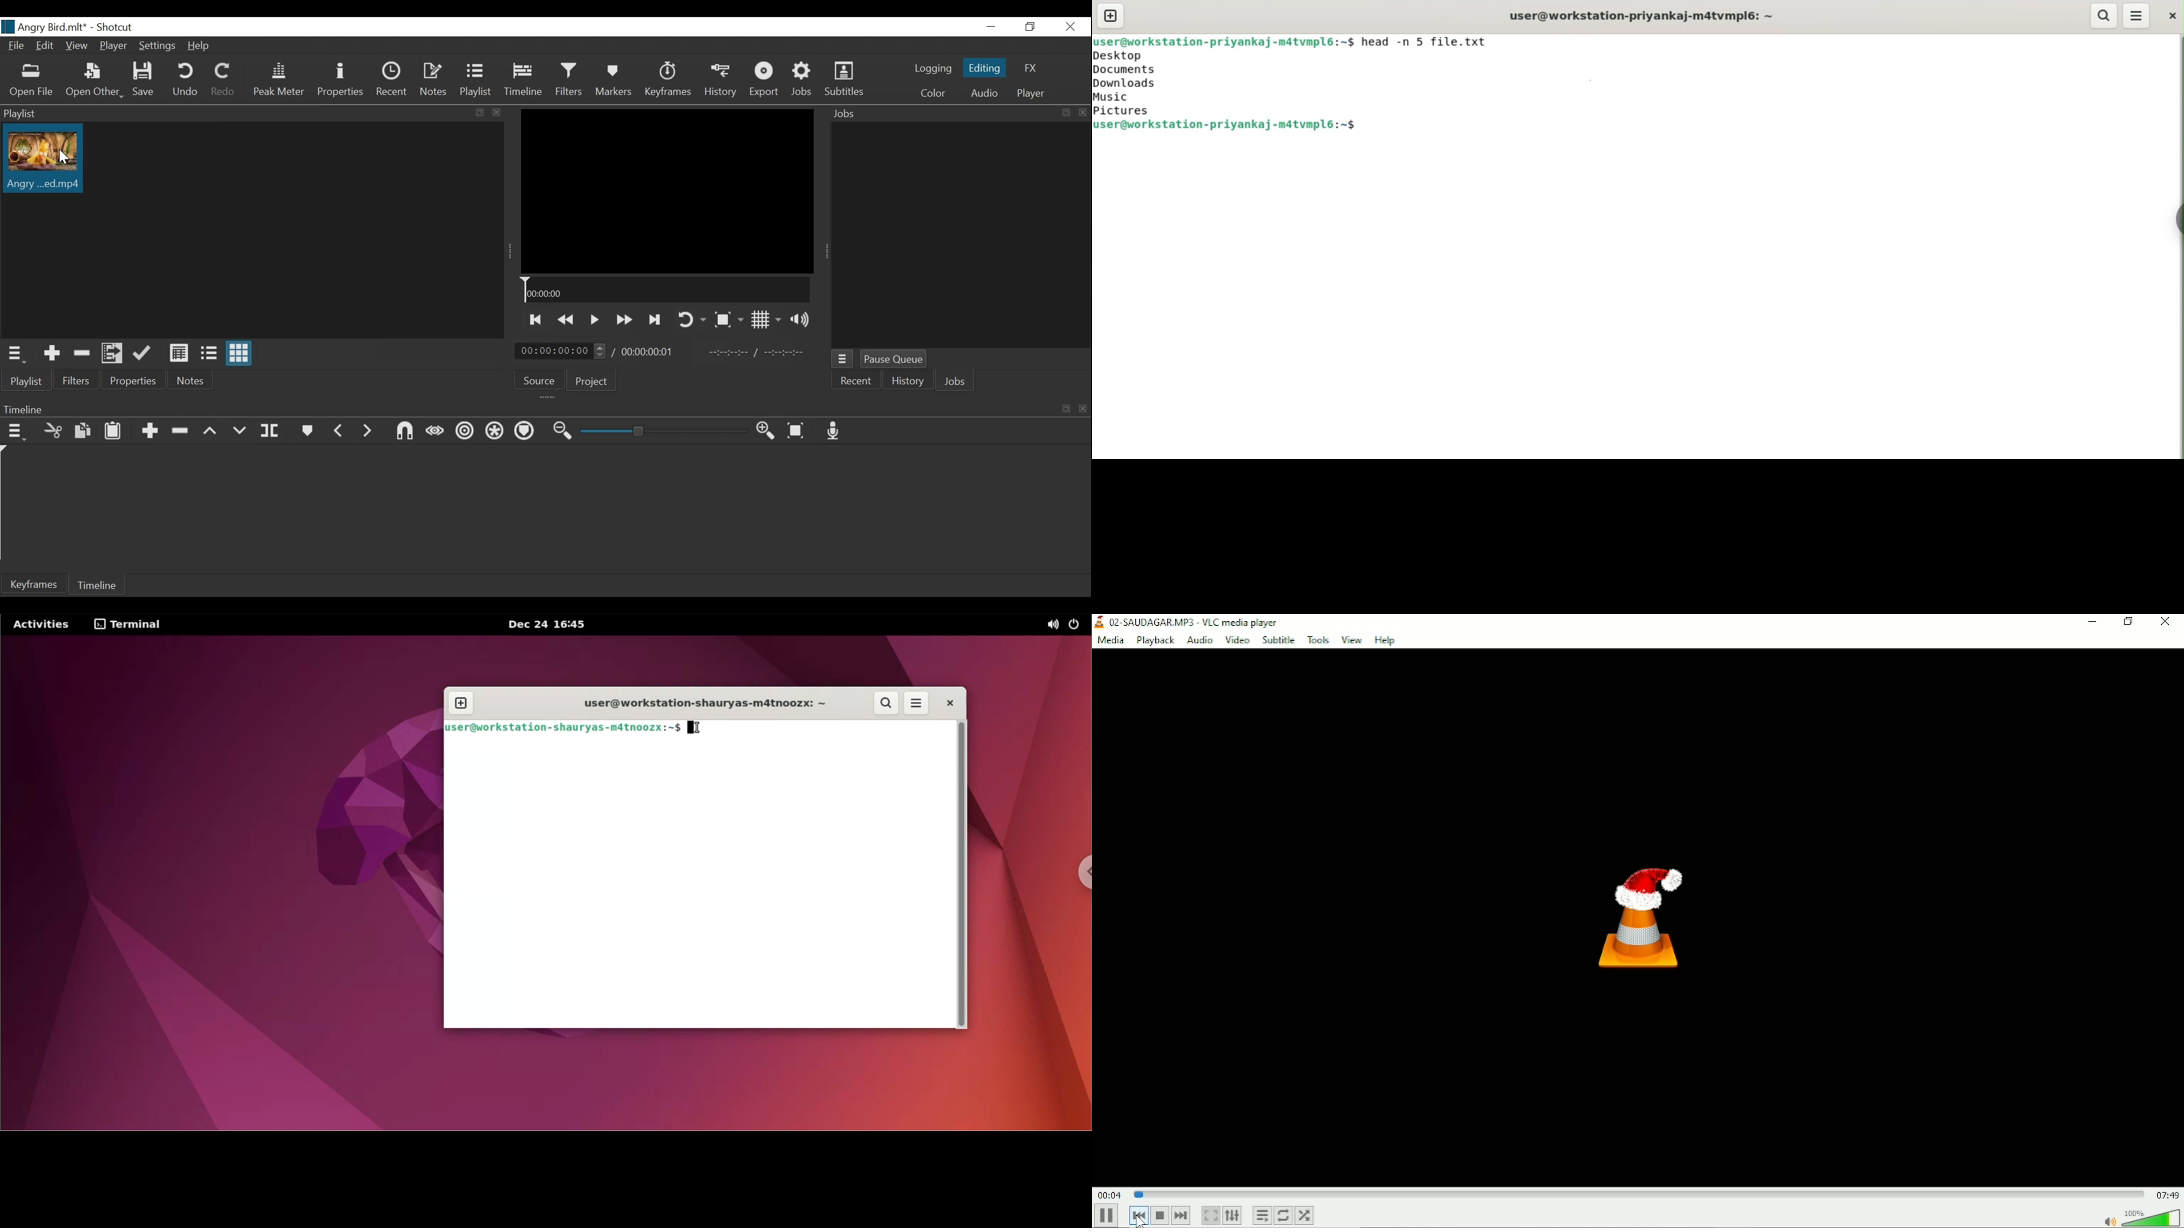 The image size is (2184, 1232). I want to click on Update, so click(143, 353).